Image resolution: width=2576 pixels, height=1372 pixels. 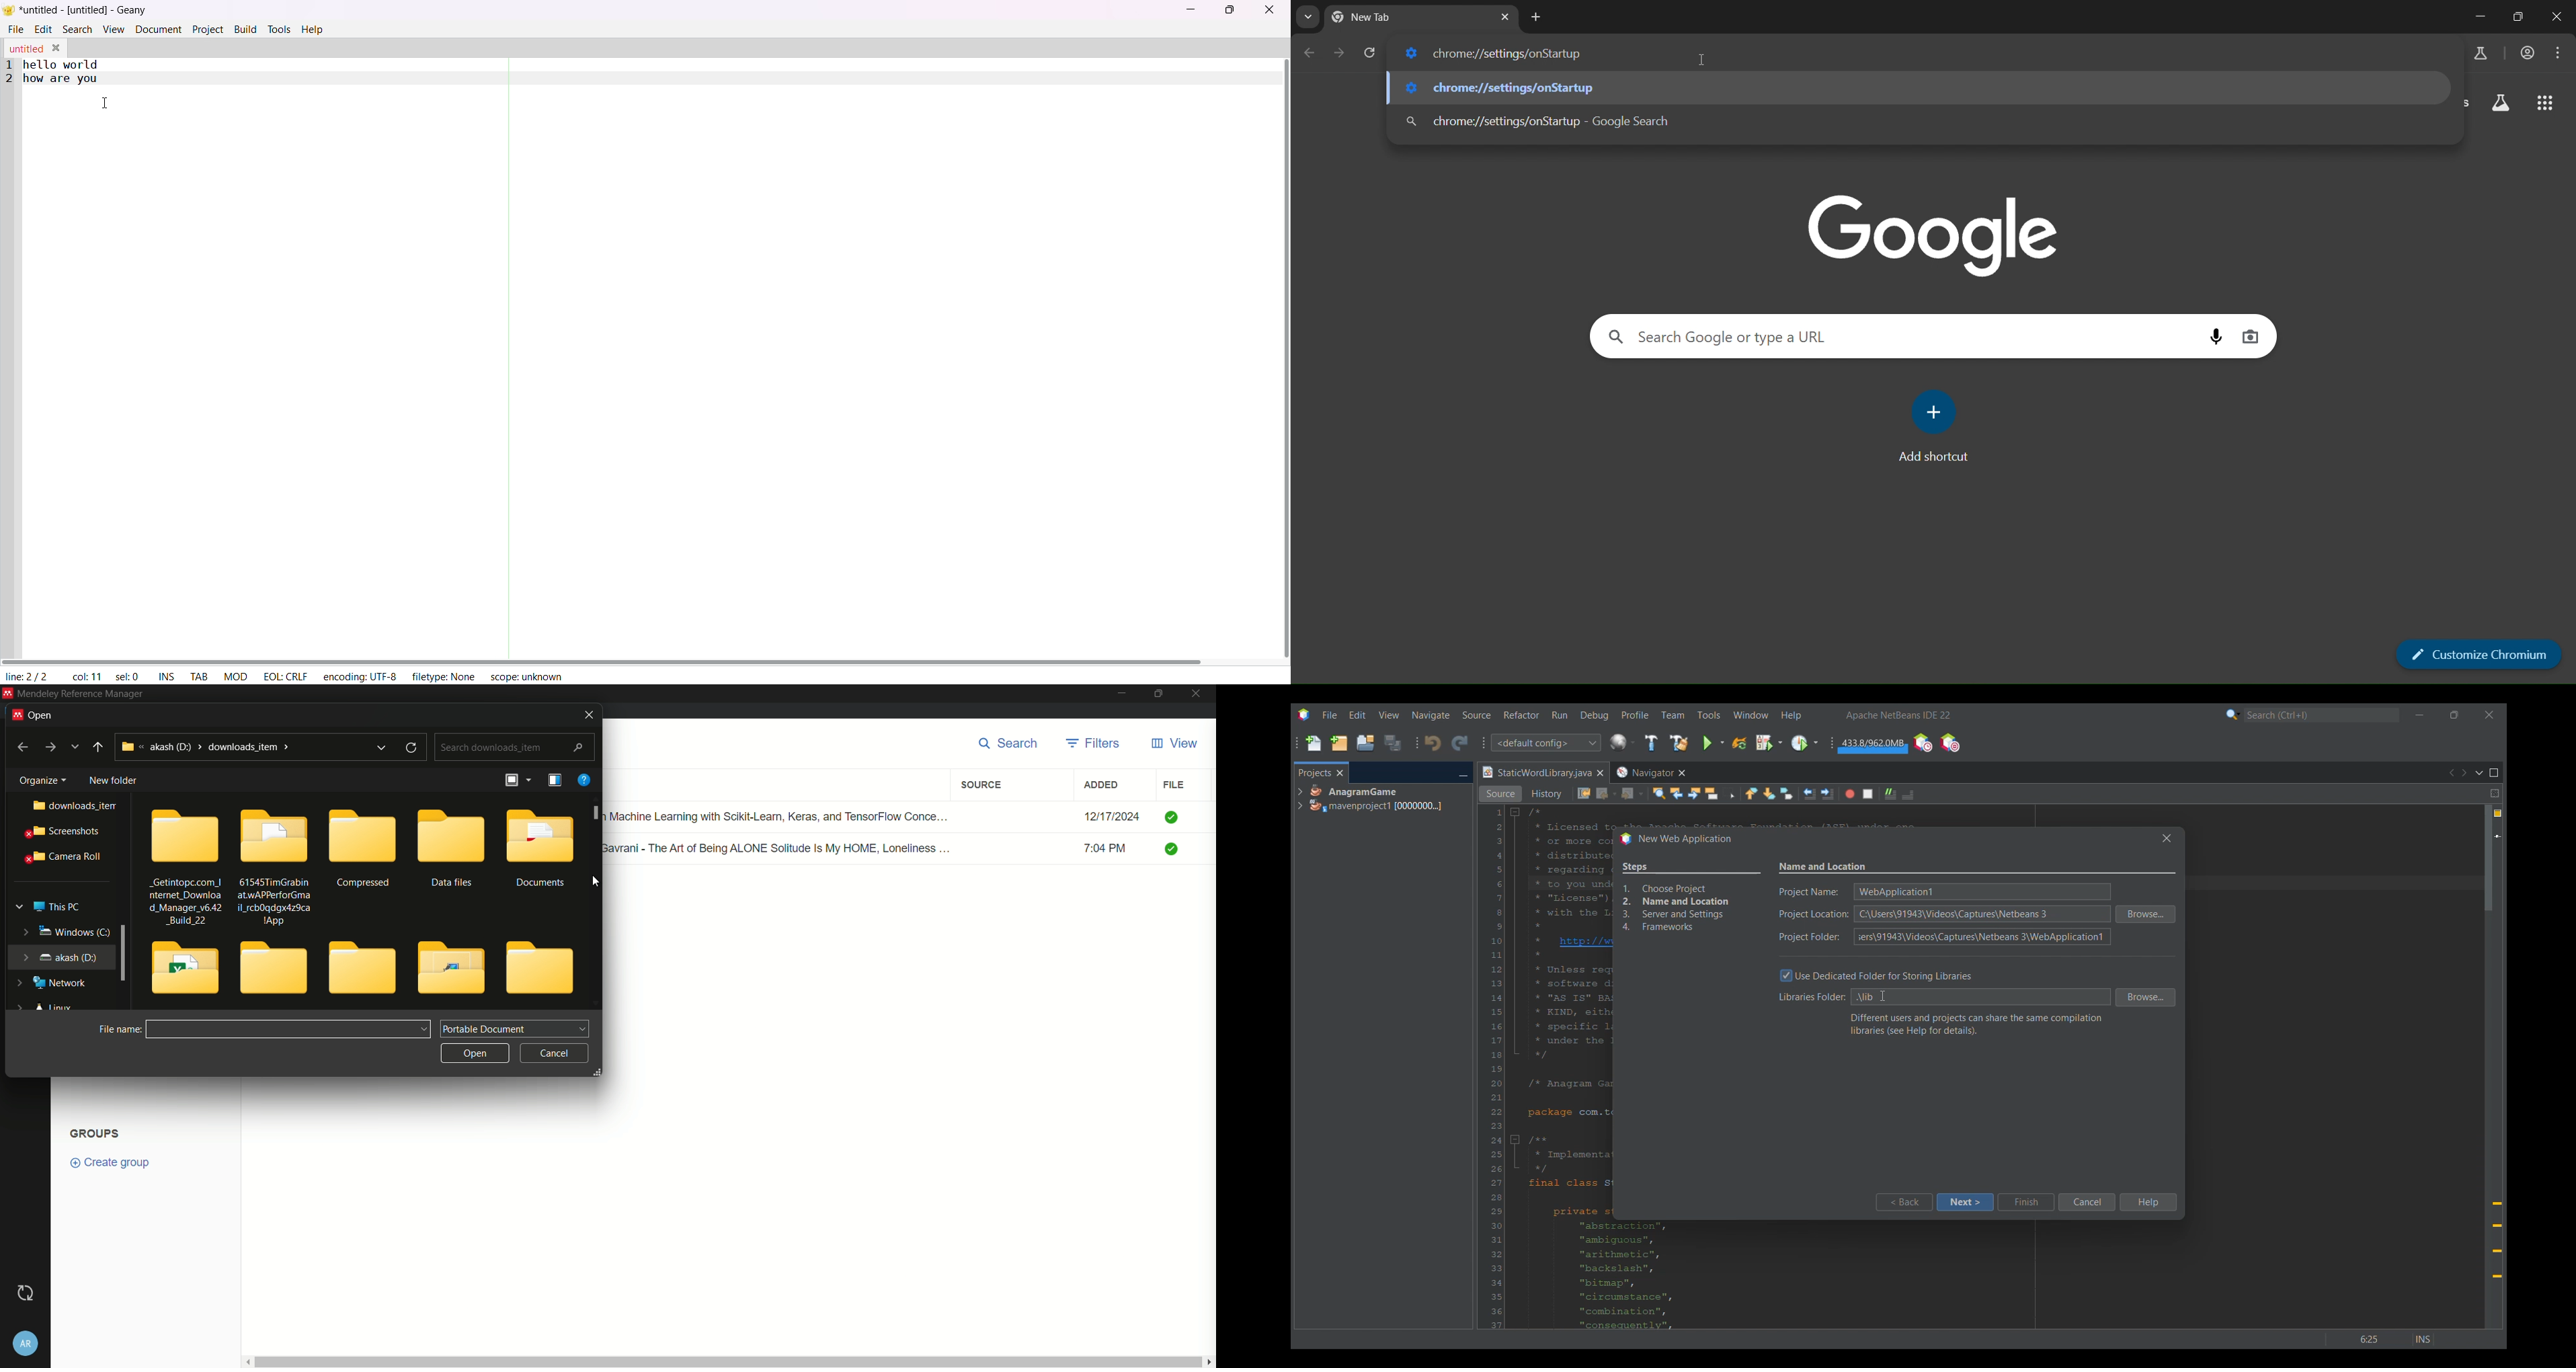 What do you see at coordinates (38, 778) in the screenshot?
I see `Organize` at bounding box center [38, 778].